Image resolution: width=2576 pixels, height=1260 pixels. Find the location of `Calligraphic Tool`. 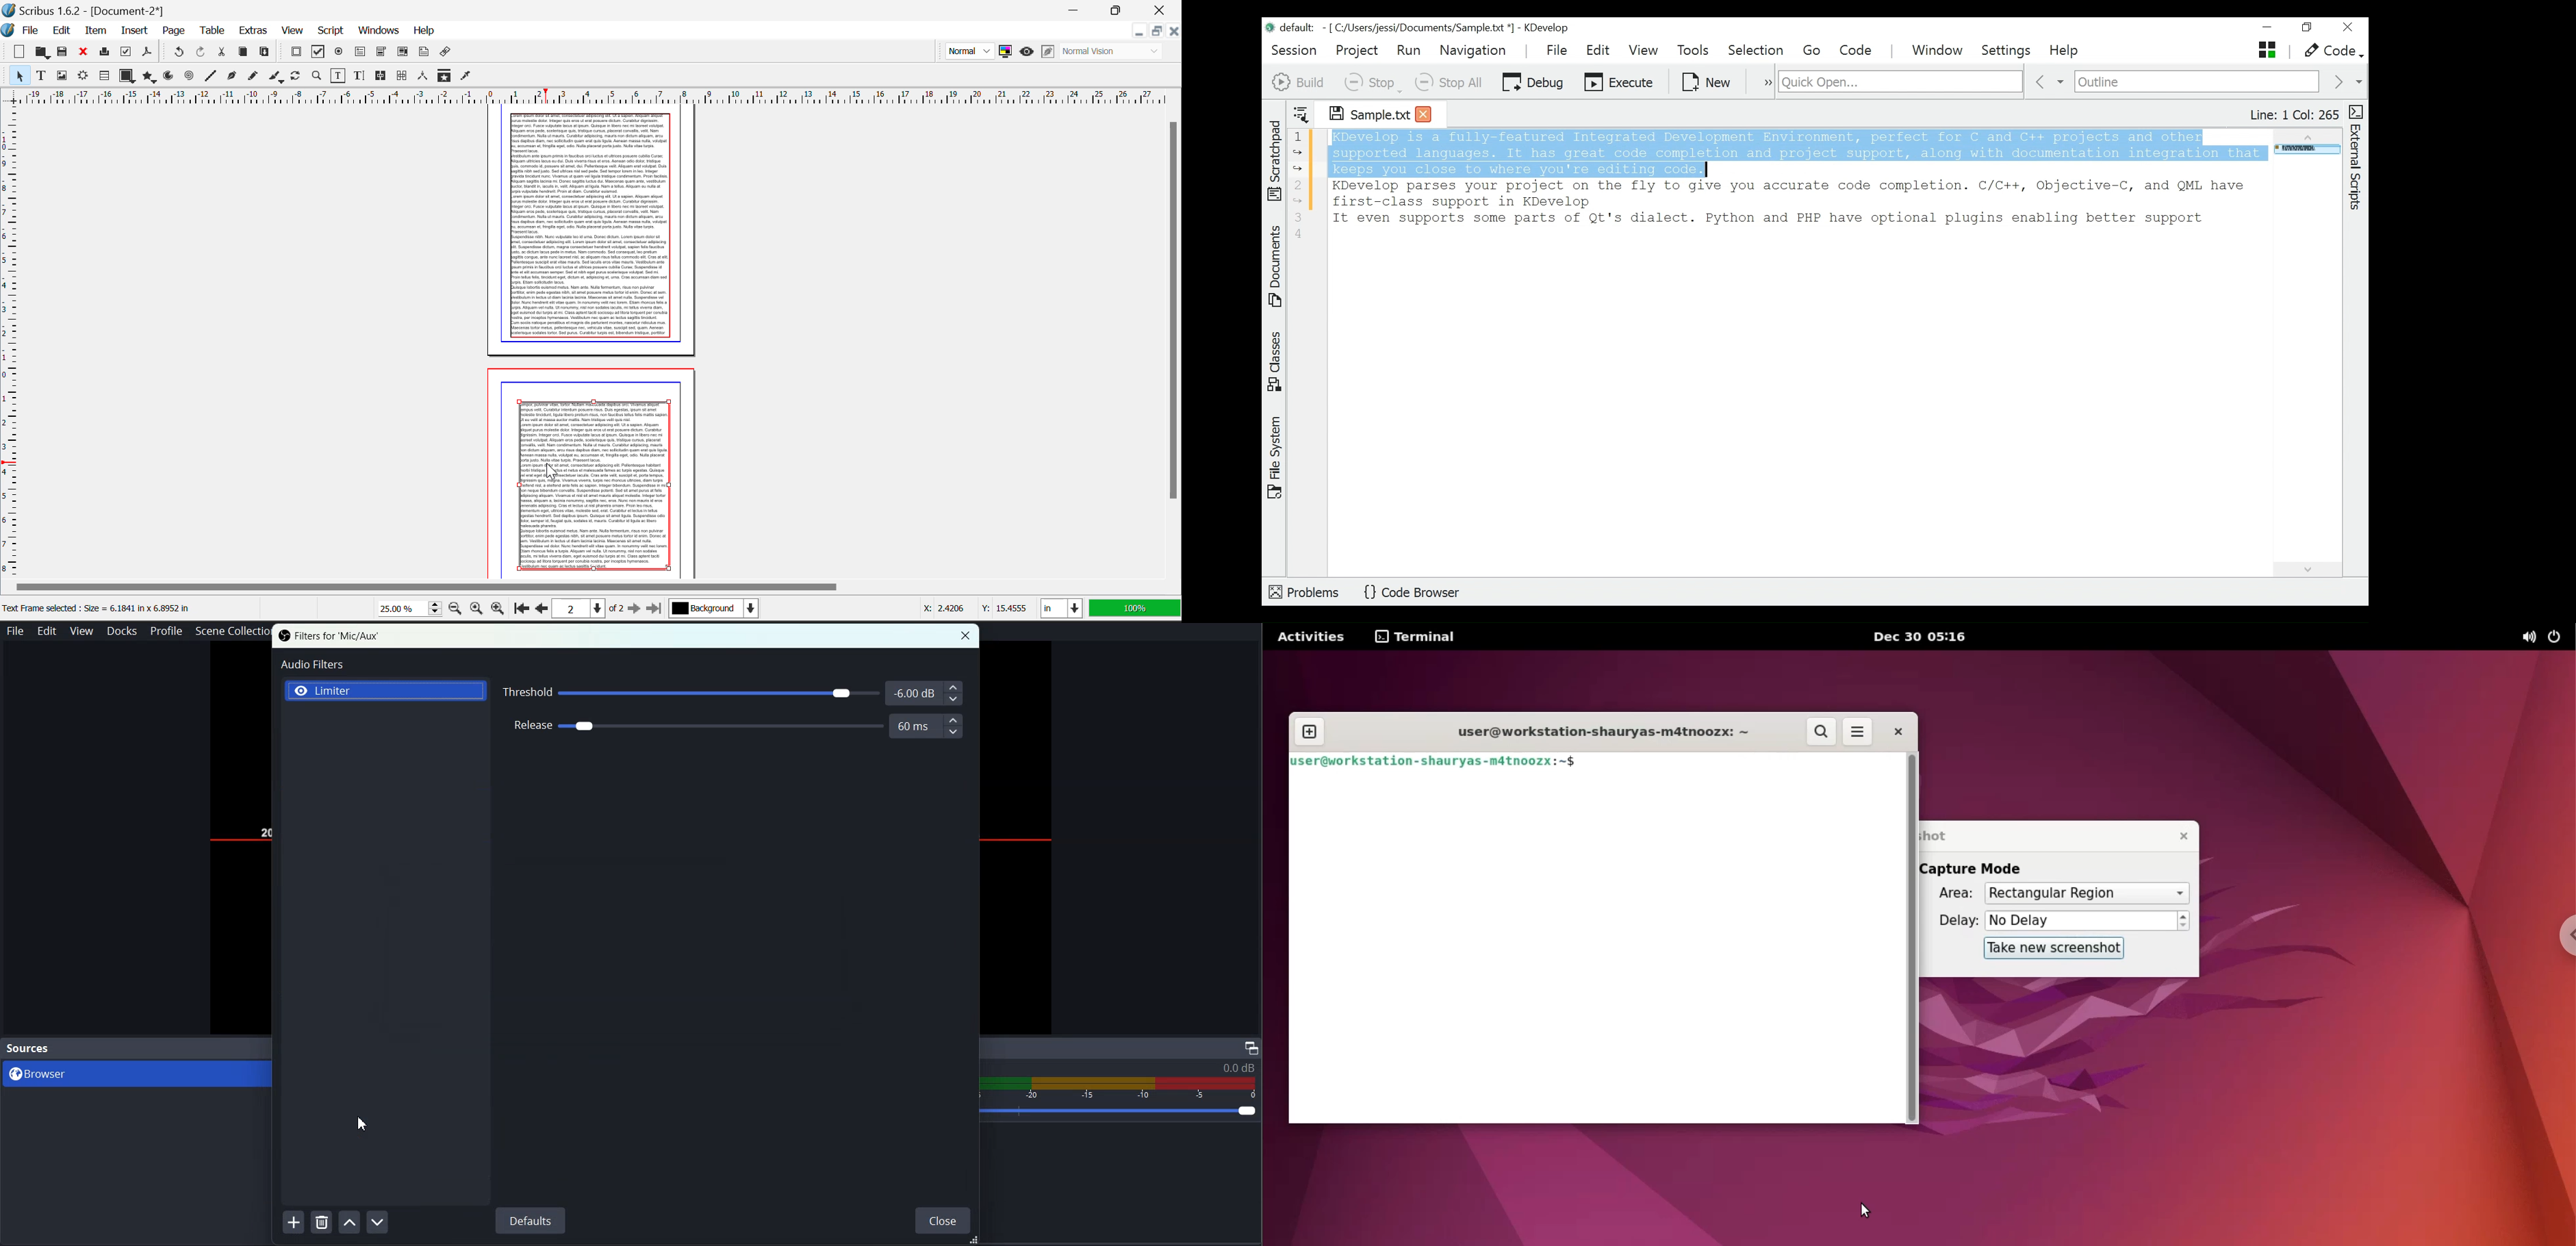

Calligraphic Tool is located at coordinates (276, 76).